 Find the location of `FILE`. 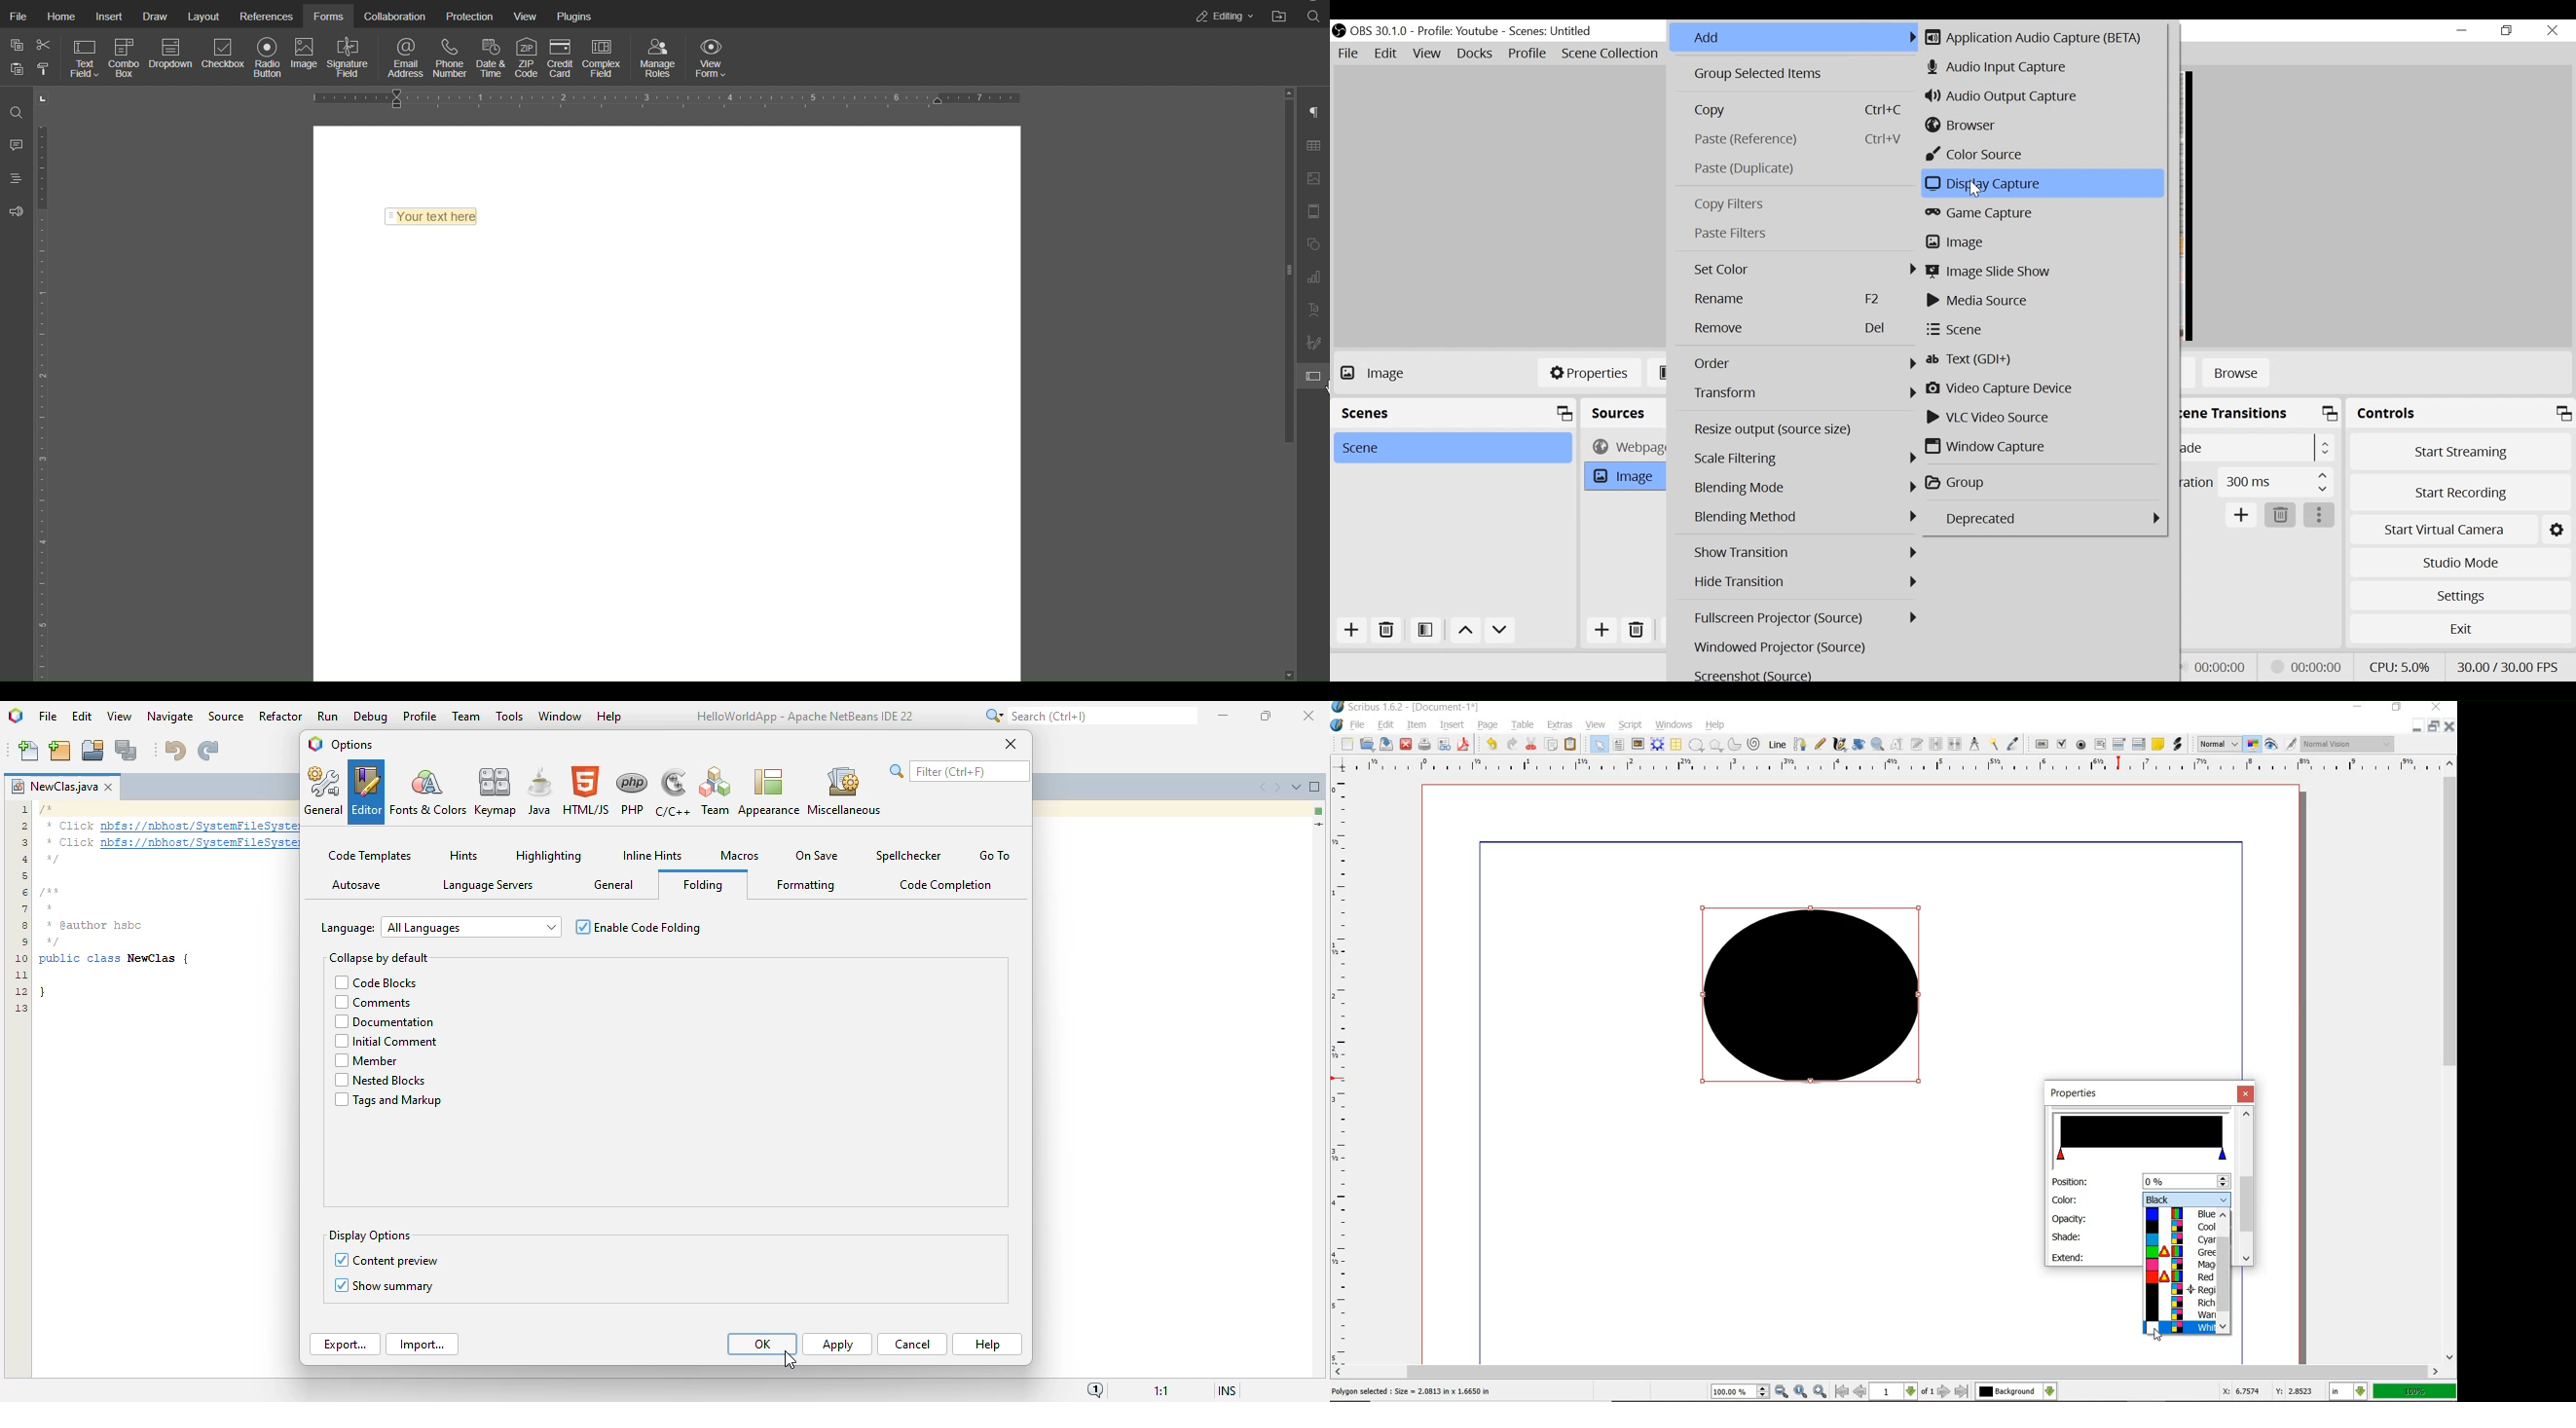

FILE is located at coordinates (1359, 725).